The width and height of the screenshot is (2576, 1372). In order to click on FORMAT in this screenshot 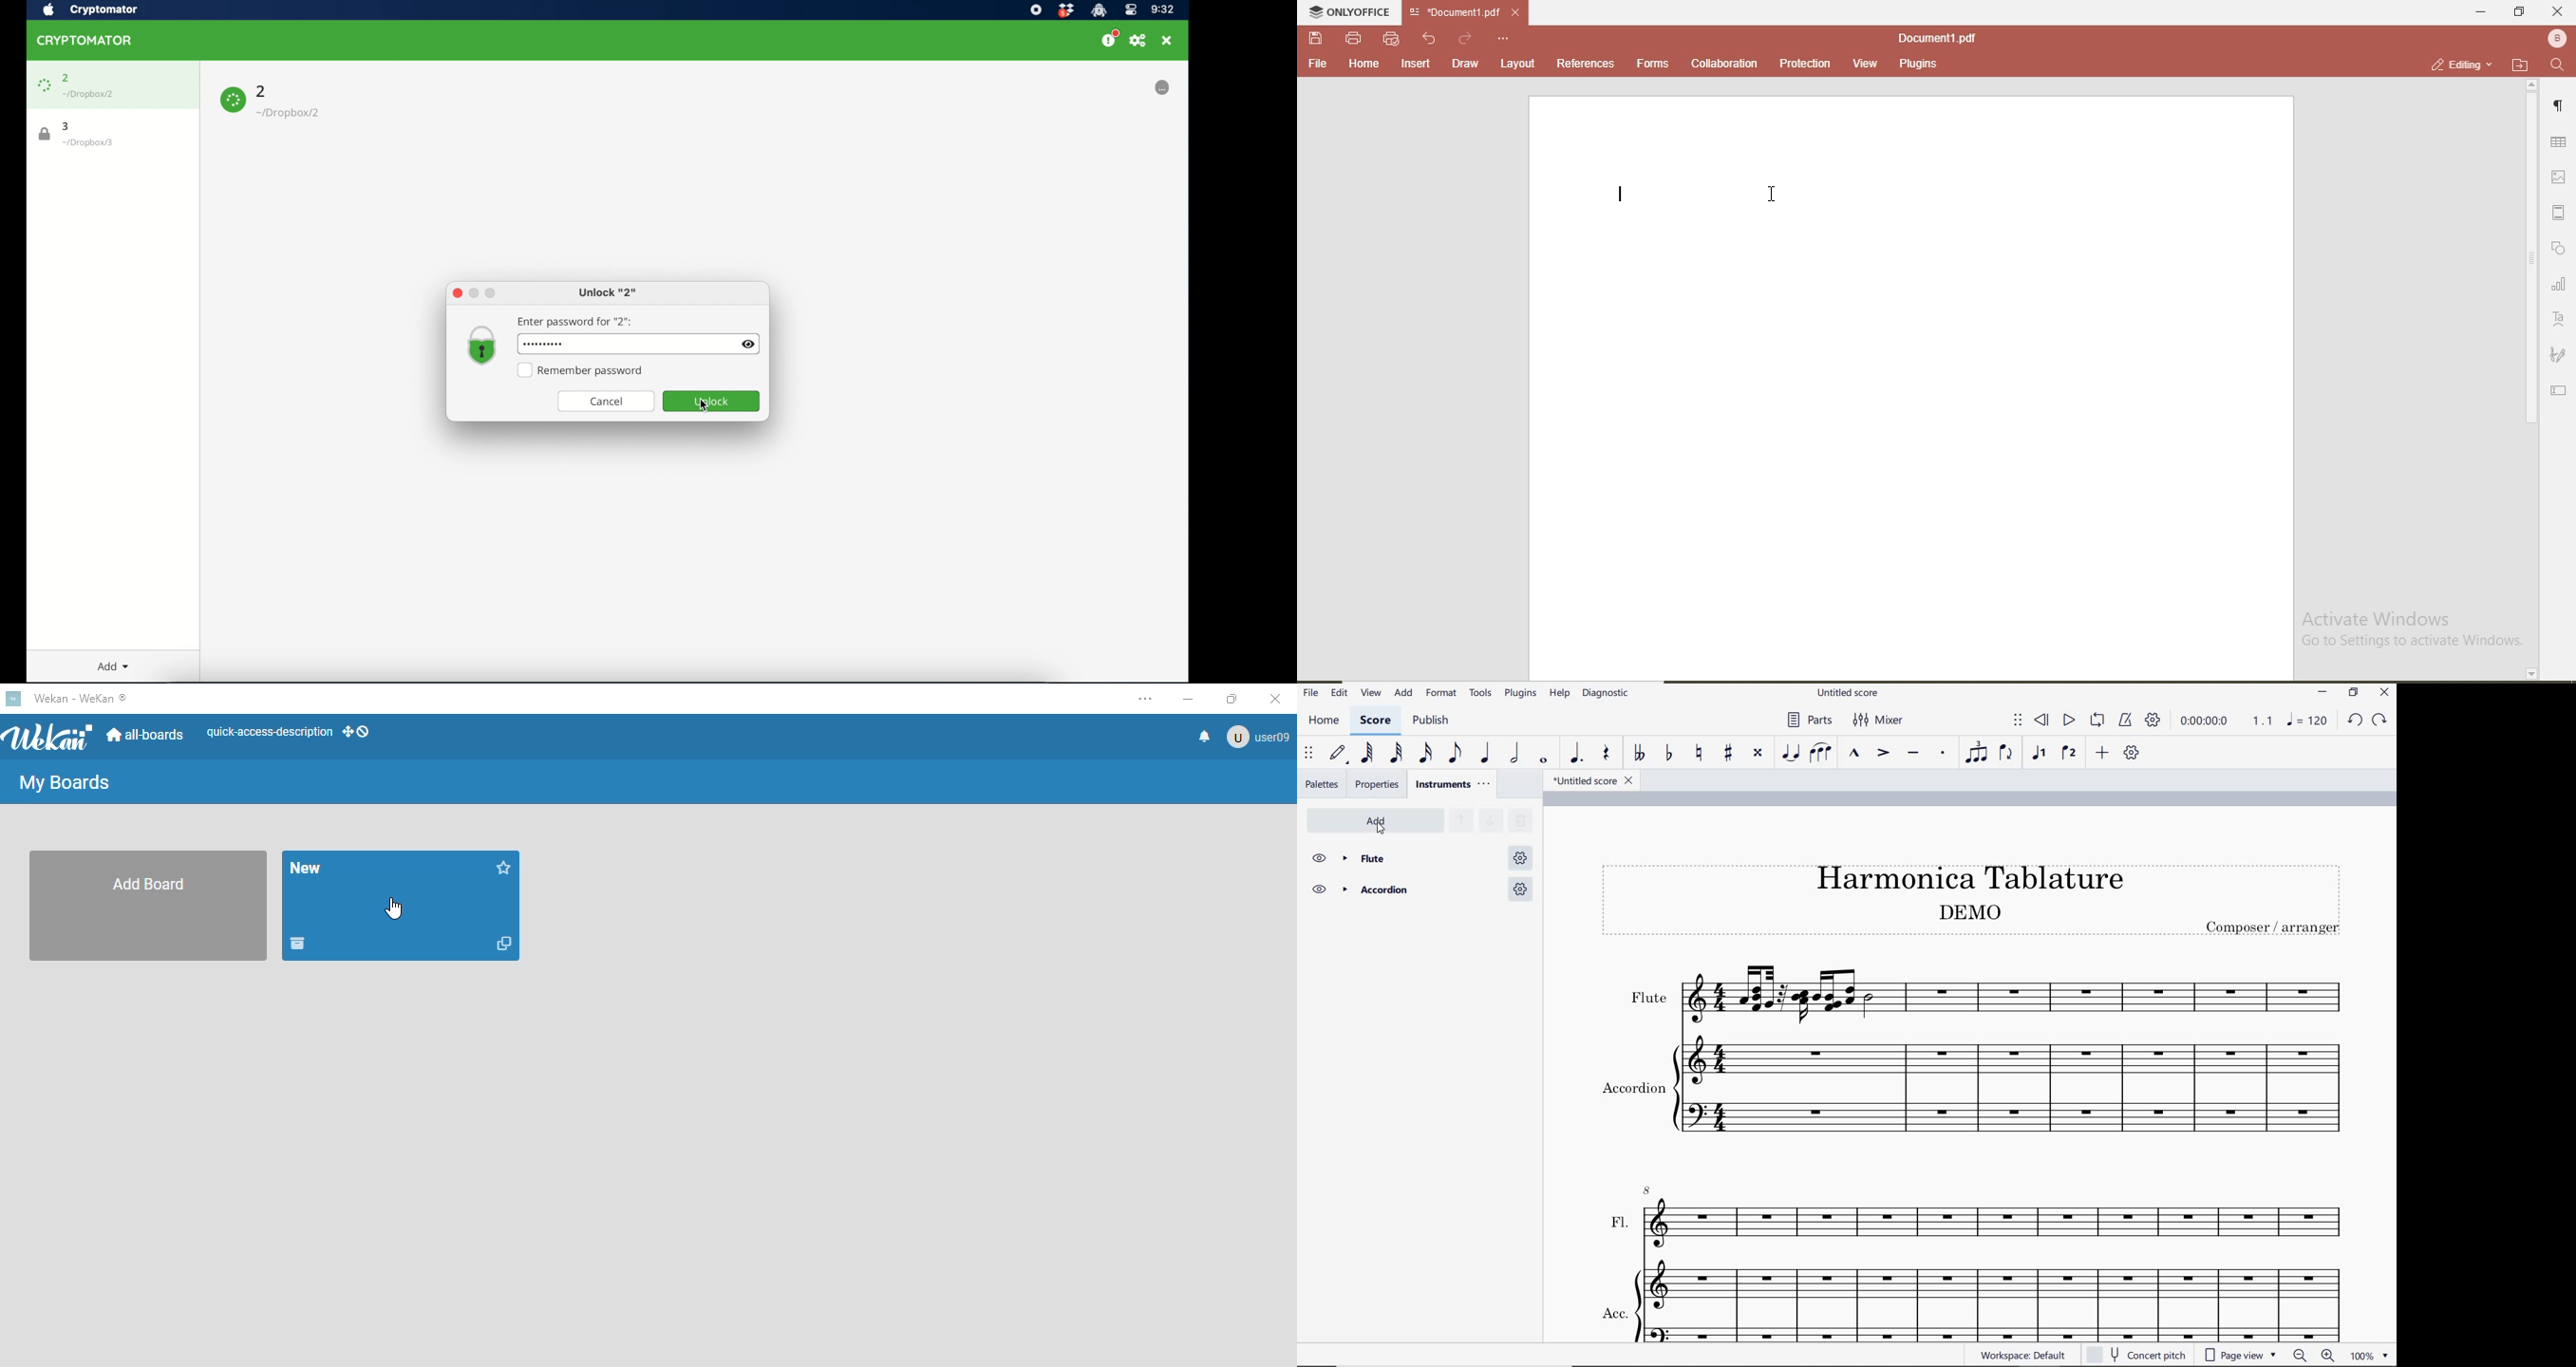, I will do `click(1441, 694)`.